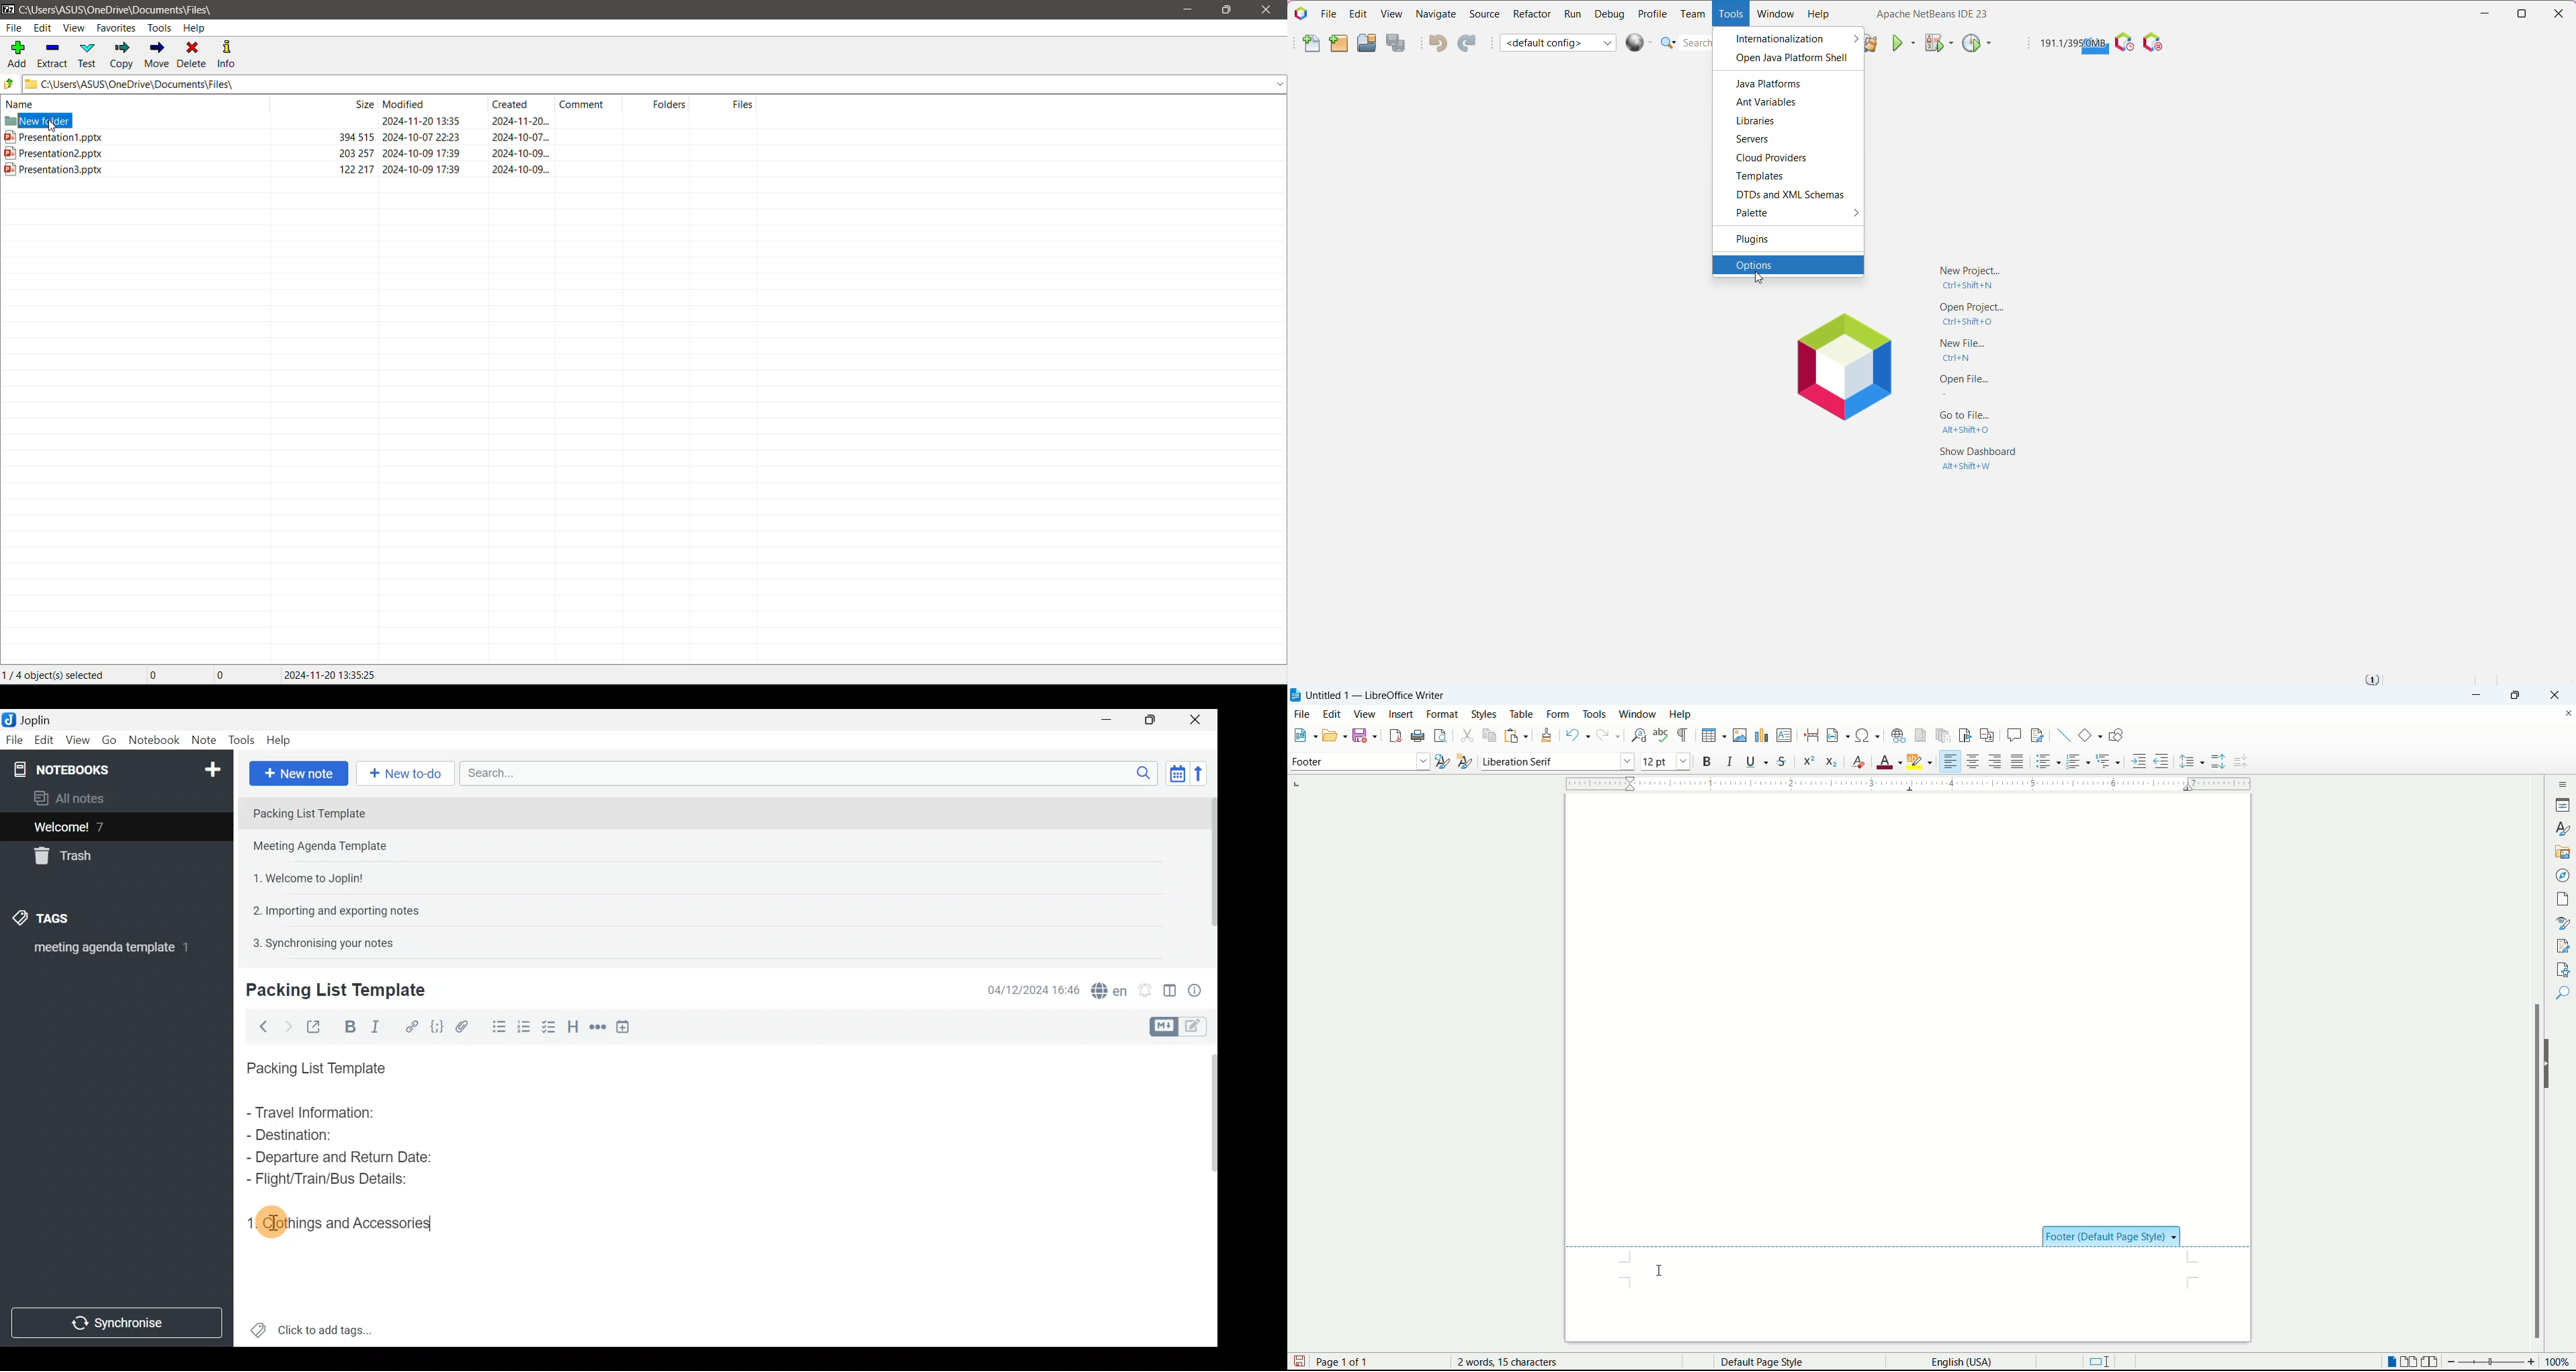 The image size is (2576, 1372). Describe the element at coordinates (1813, 735) in the screenshot. I see `insert page break` at that location.